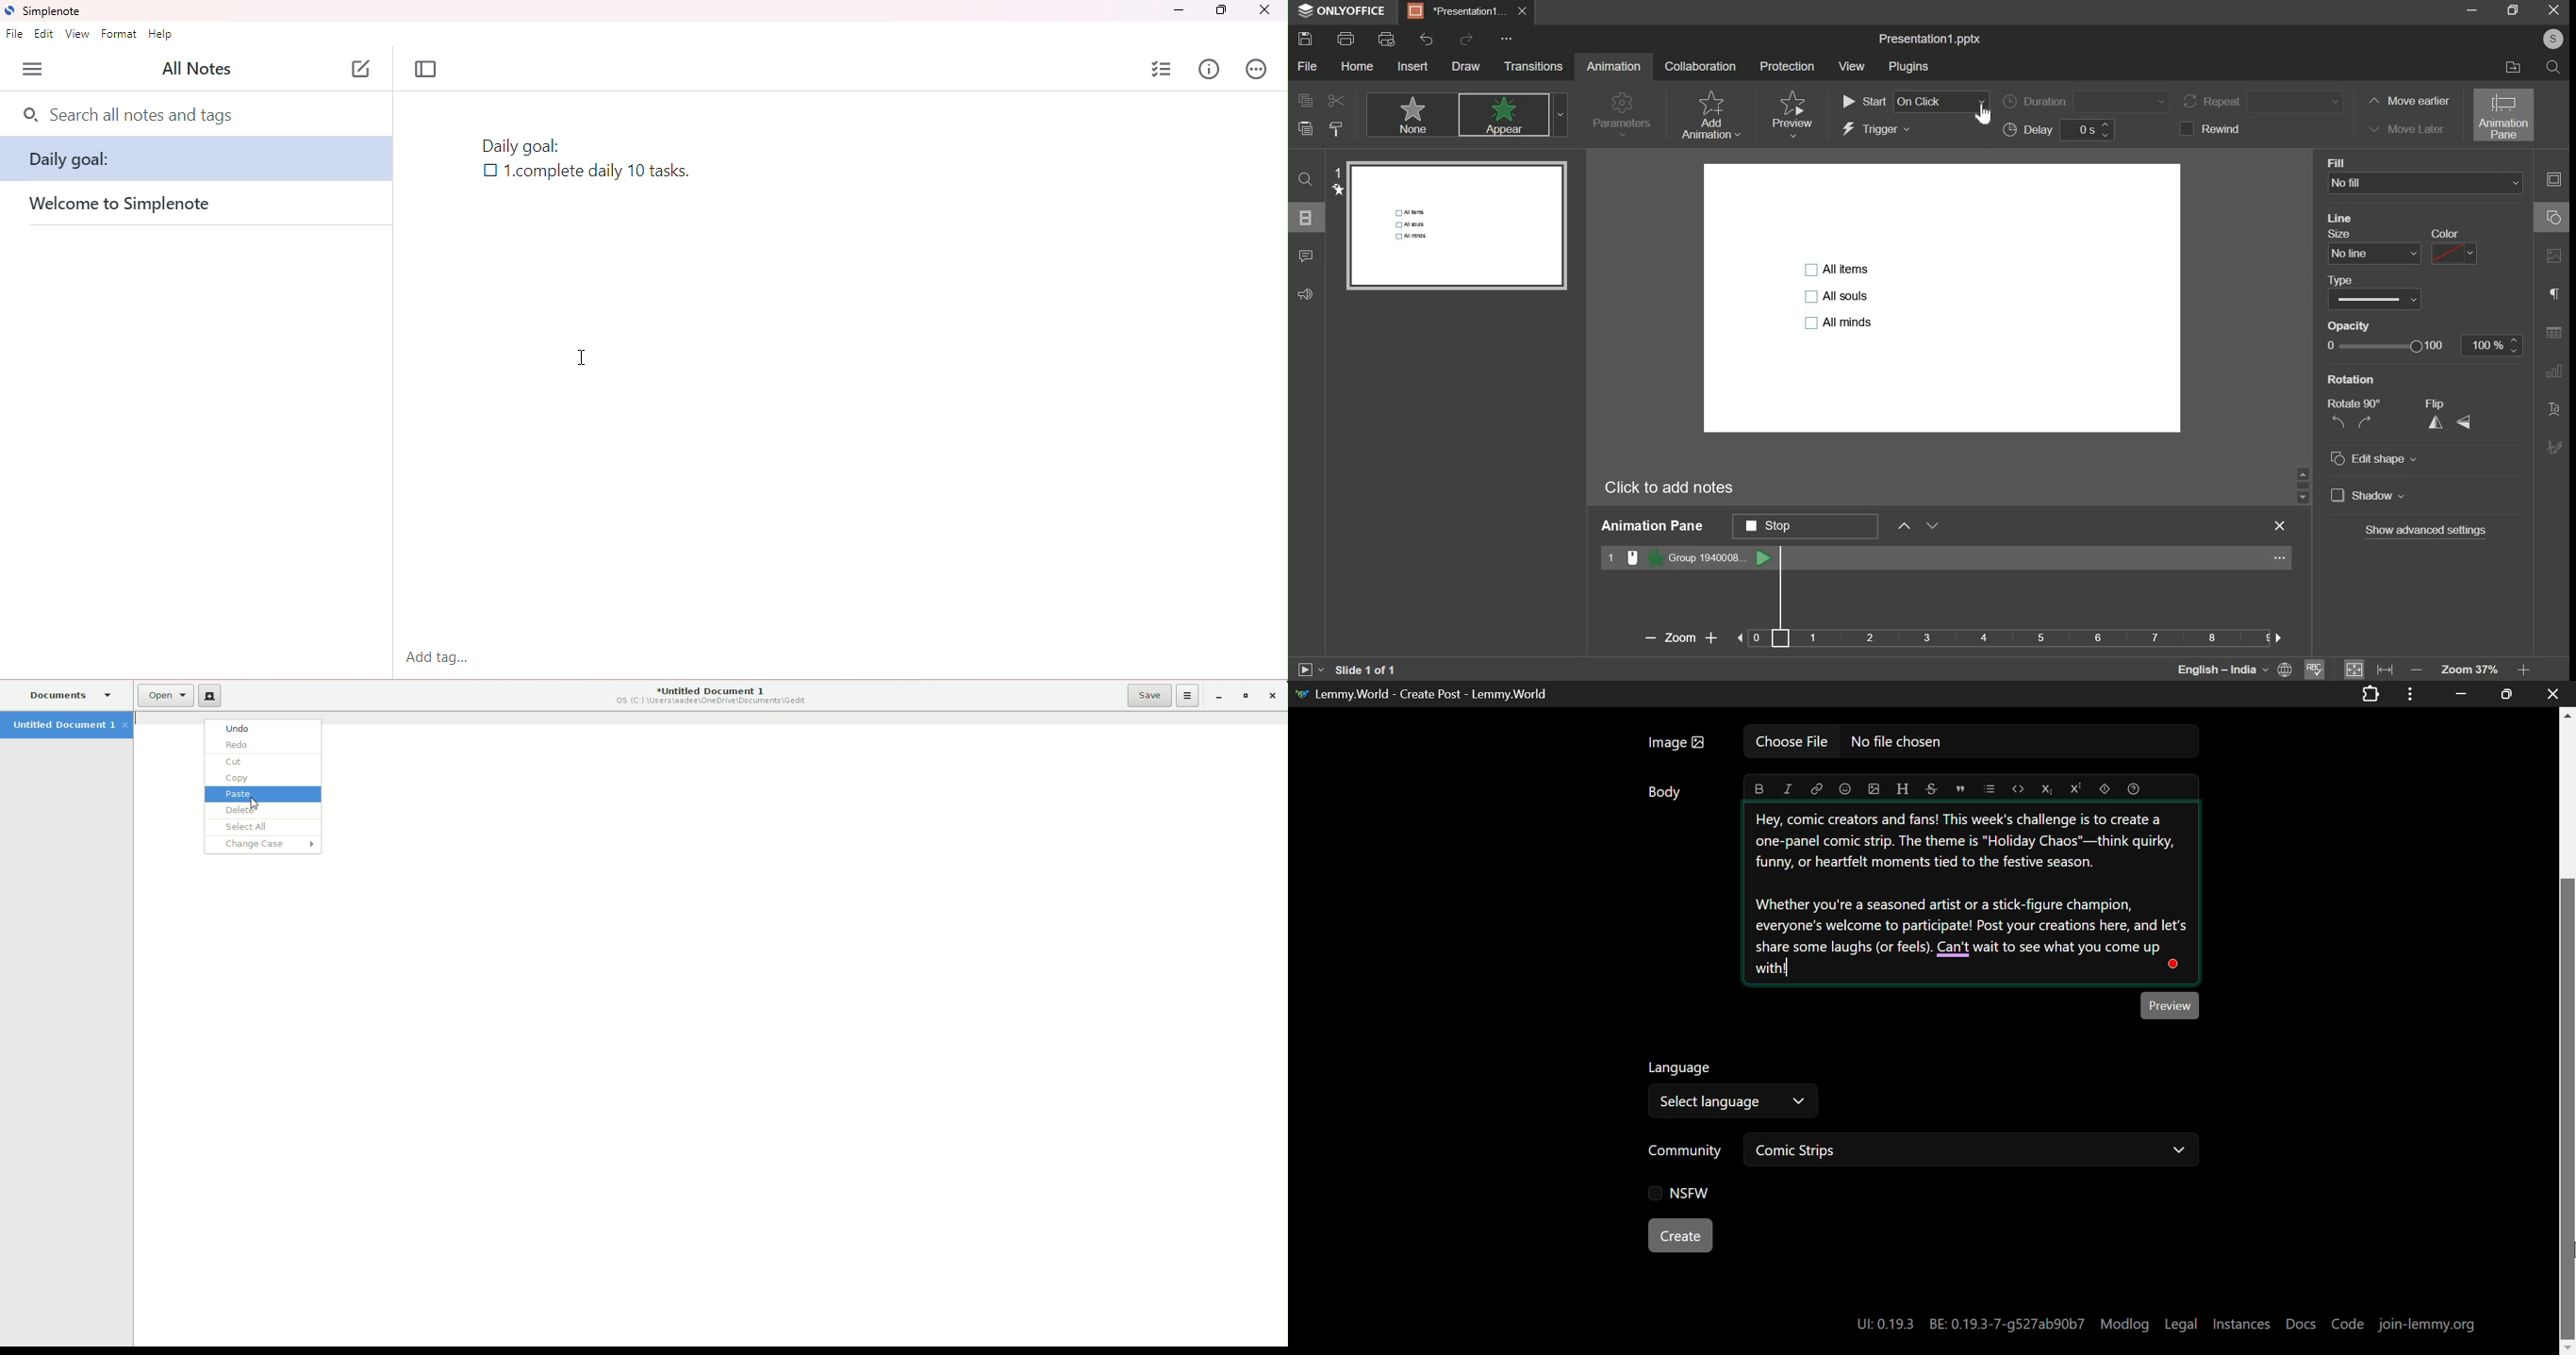  I want to click on move earlier, so click(2407, 102).